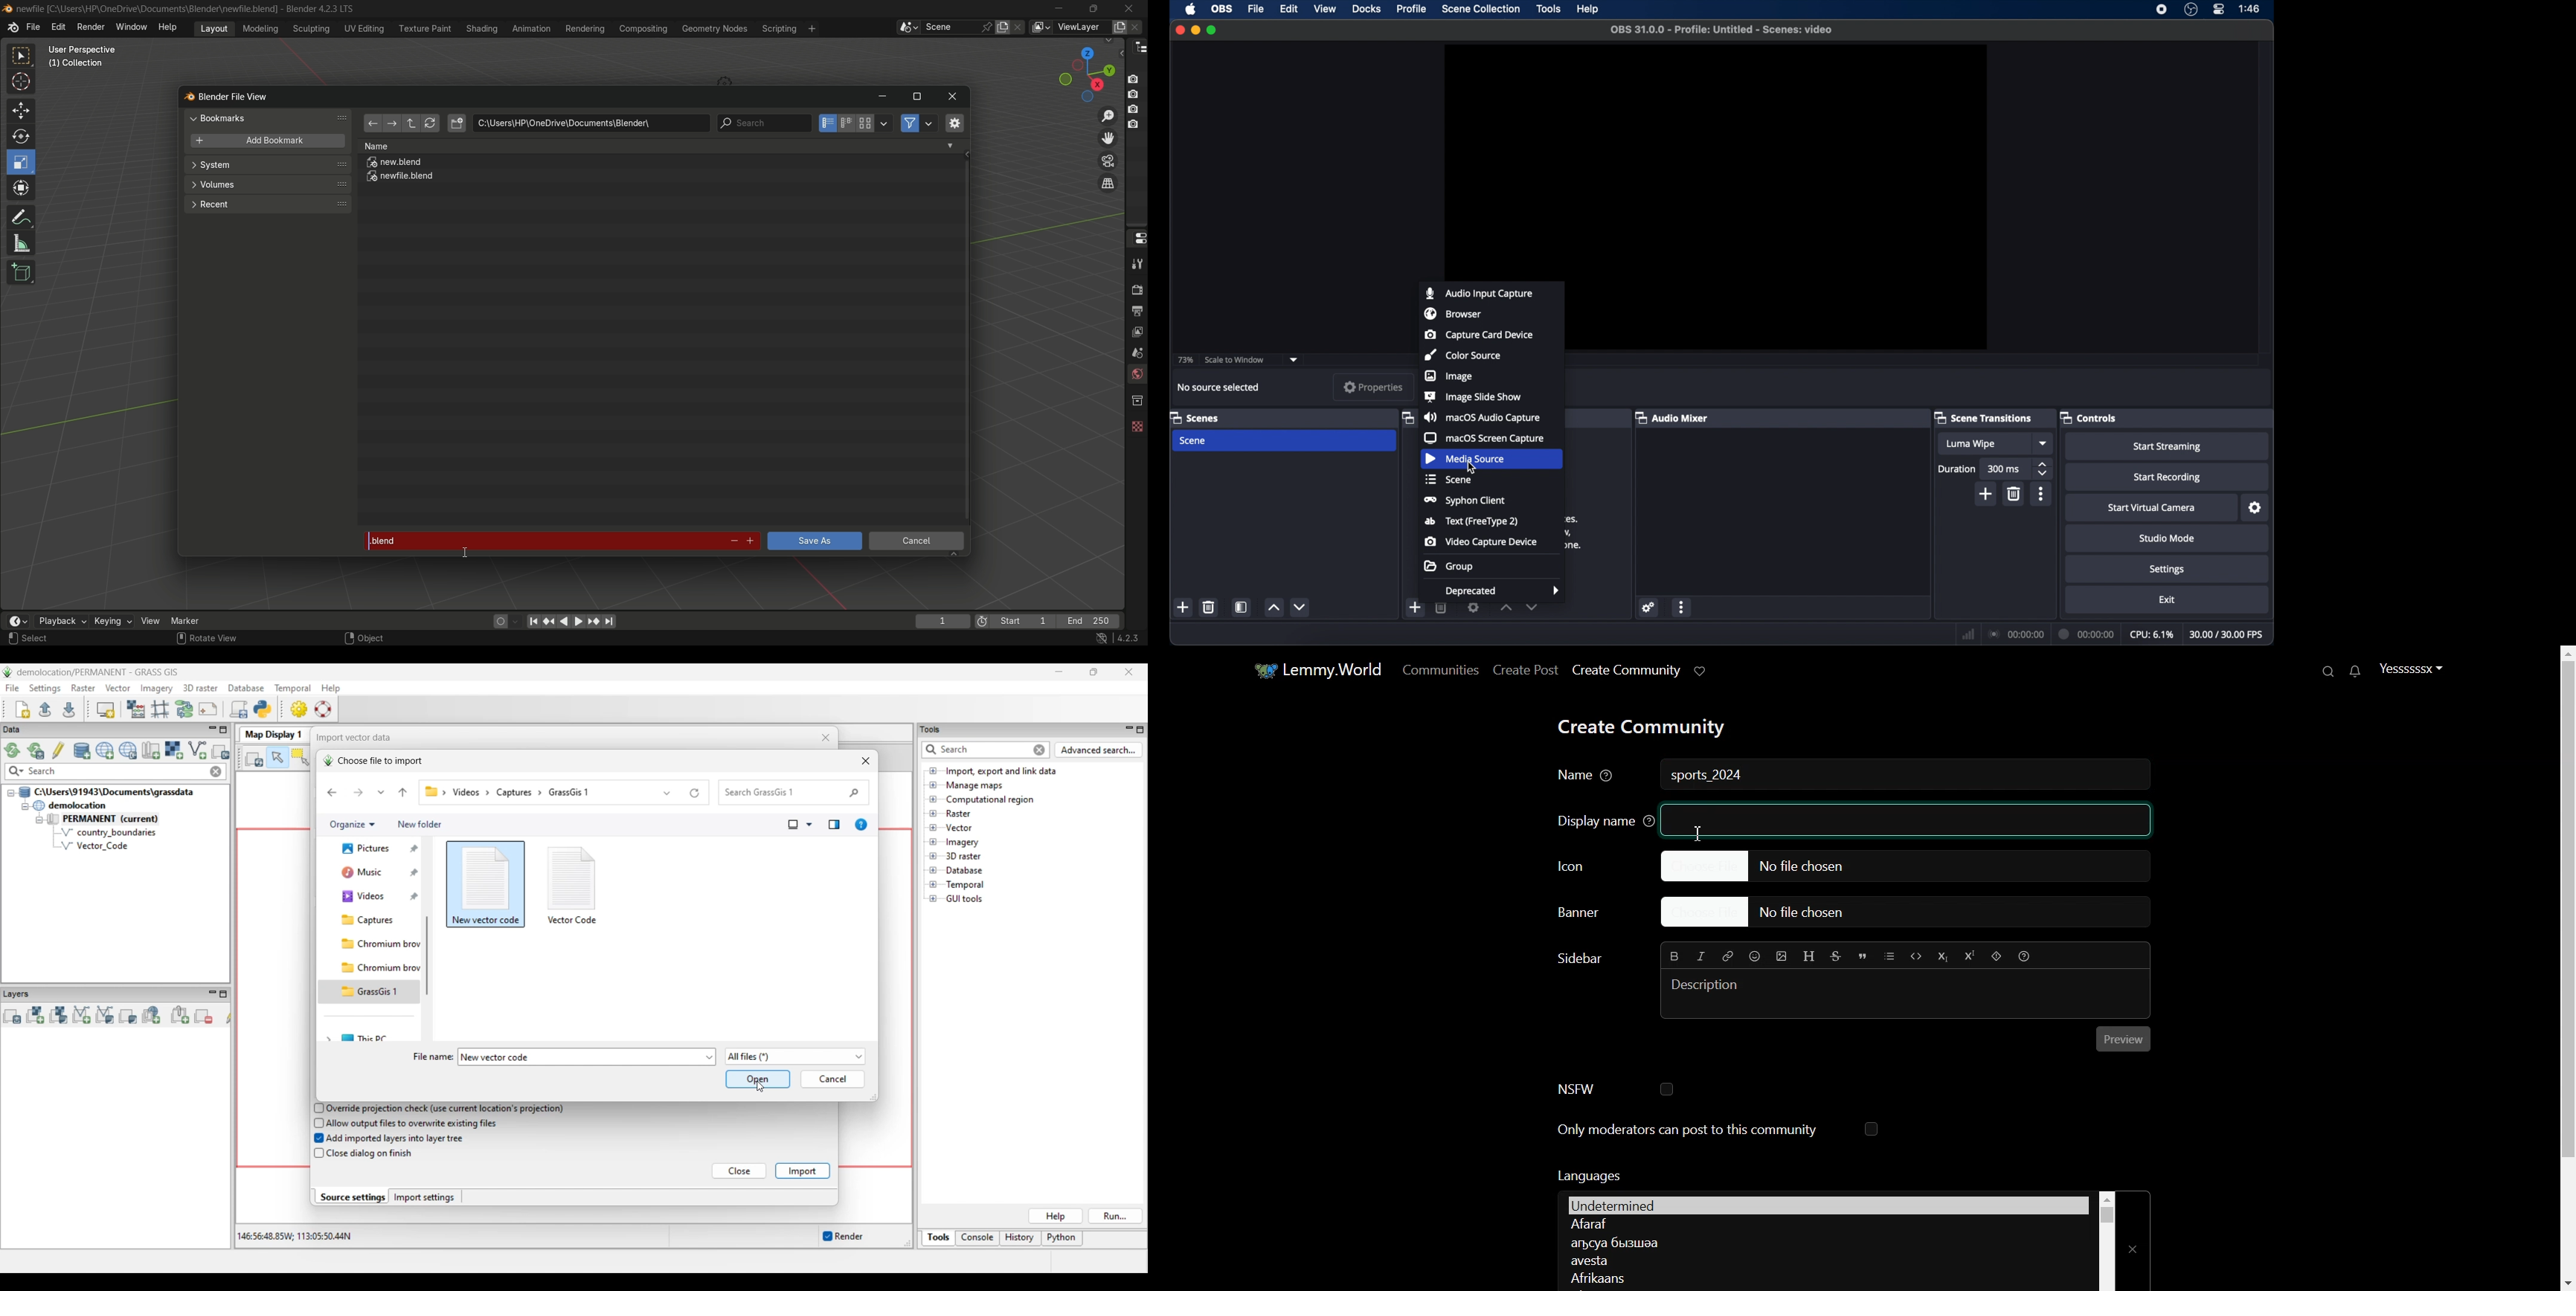 Image resolution: width=2576 pixels, height=1316 pixels. What do you see at coordinates (2256, 508) in the screenshot?
I see `settings` at bounding box center [2256, 508].